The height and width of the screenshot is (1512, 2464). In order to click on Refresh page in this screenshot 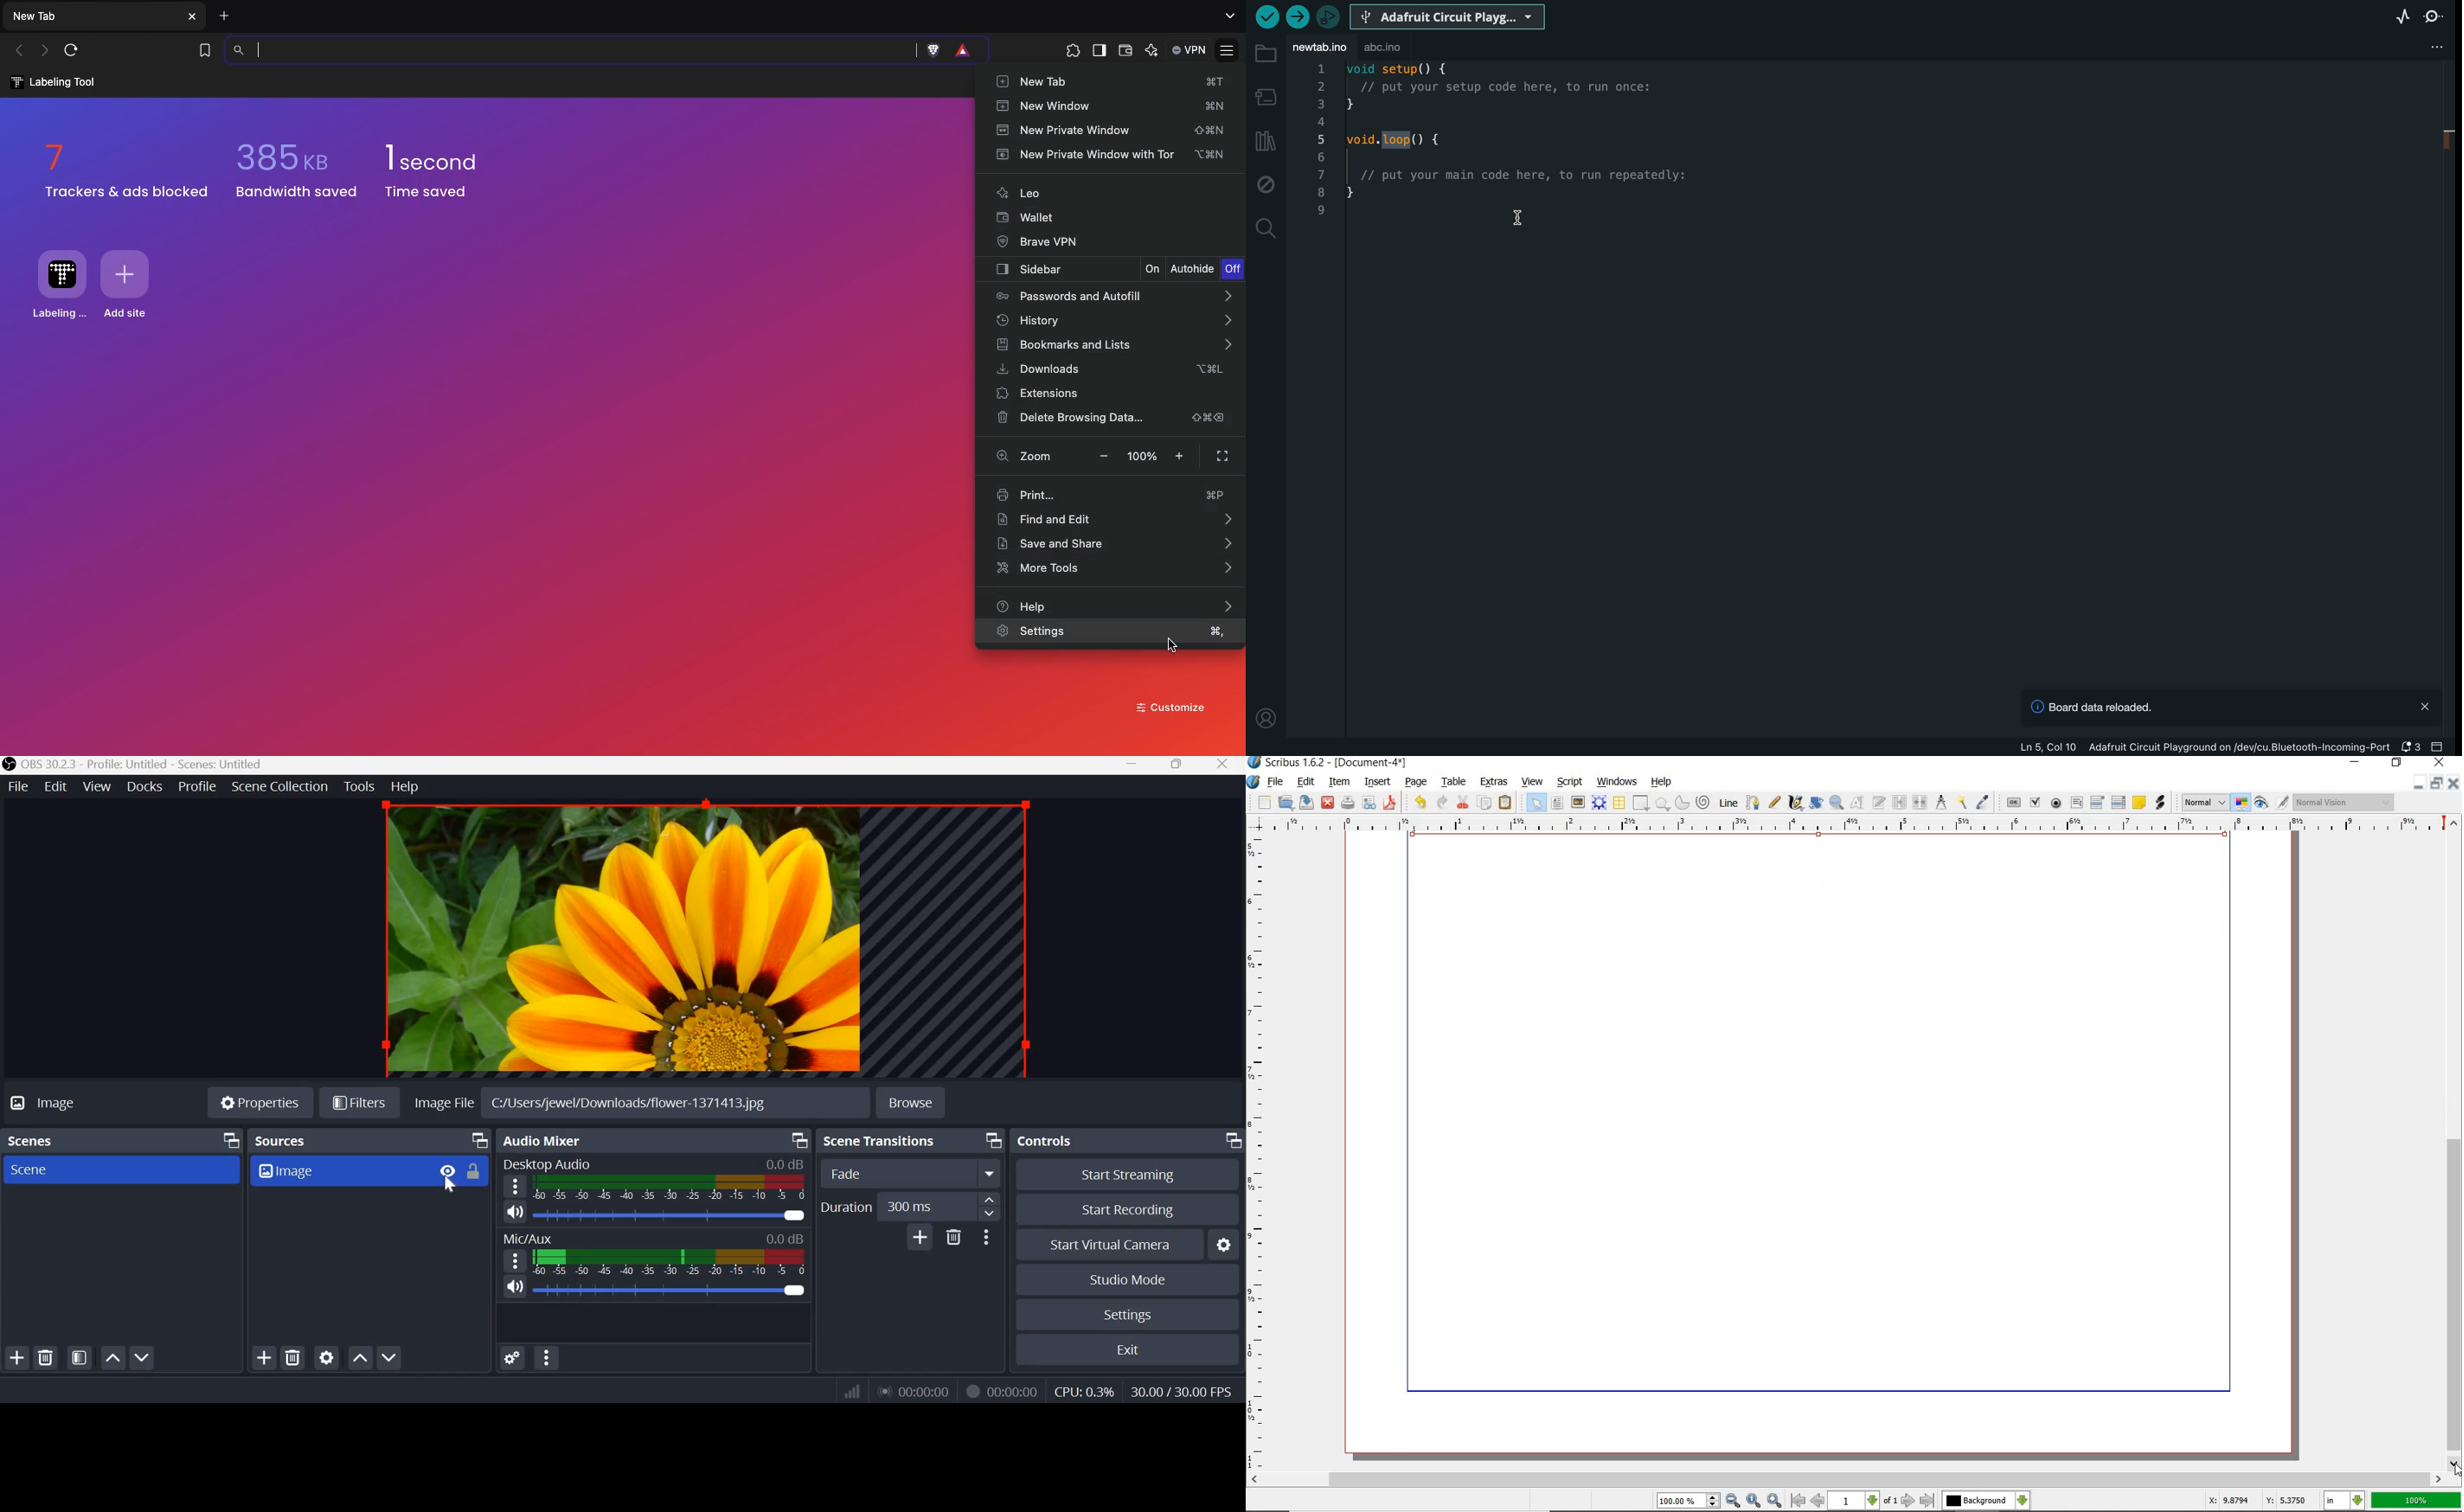, I will do `click(71, 51)`.